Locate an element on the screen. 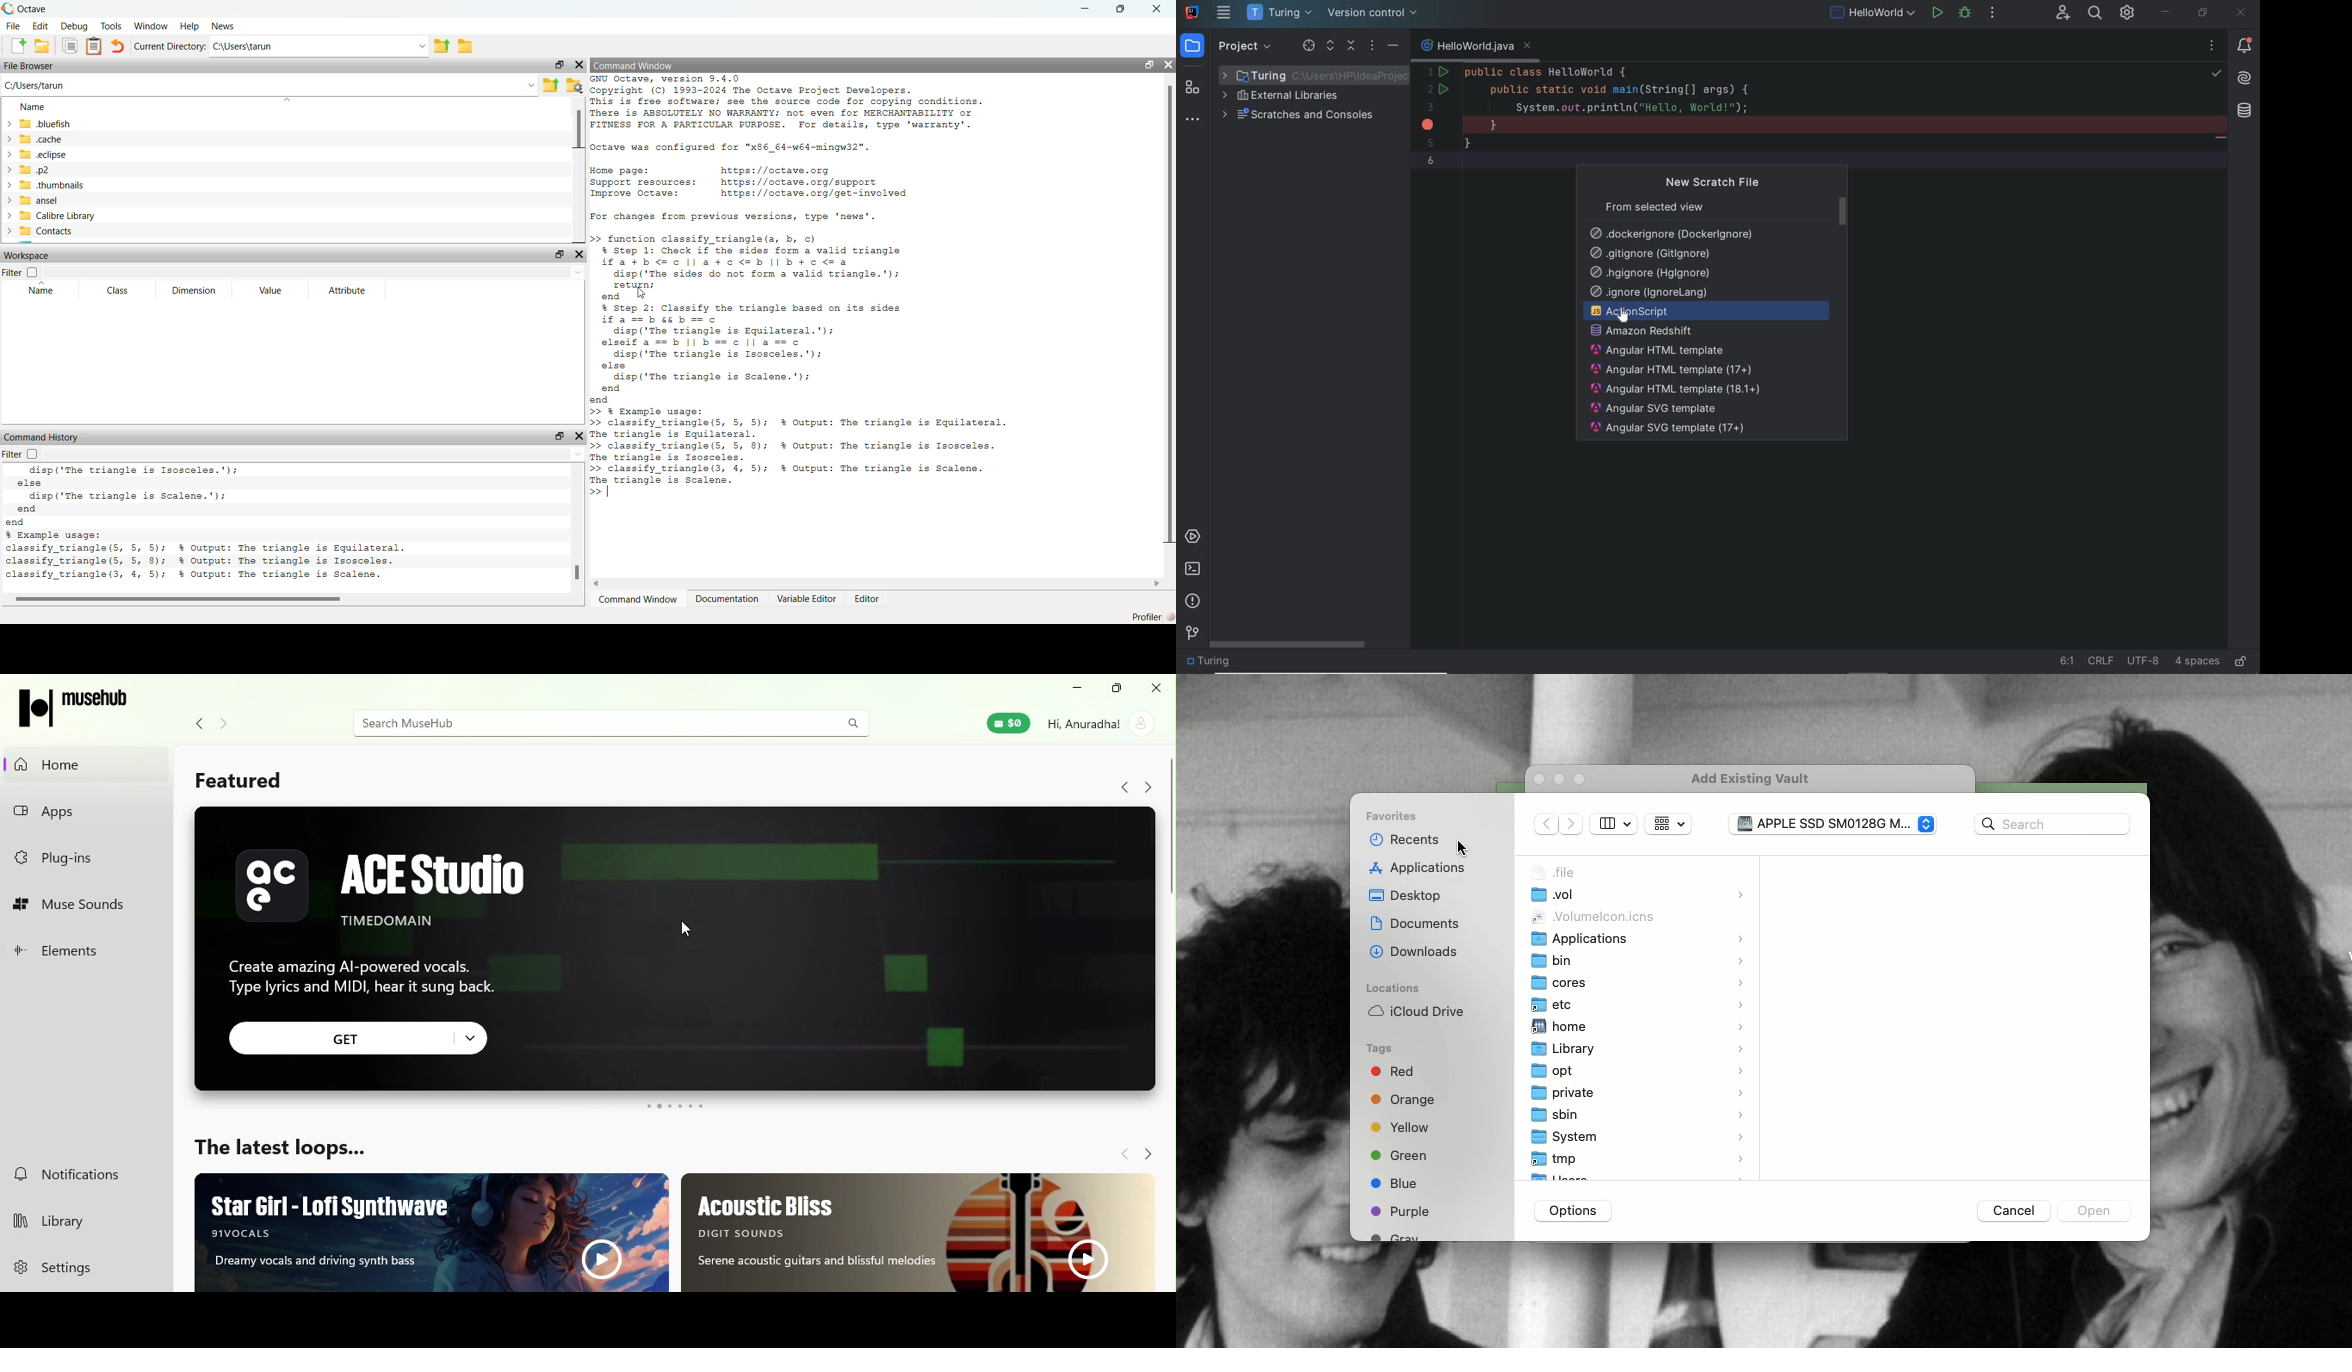 The width and height of the screenshot is (2352, 1372). logo is located at coordinates (7, 8).